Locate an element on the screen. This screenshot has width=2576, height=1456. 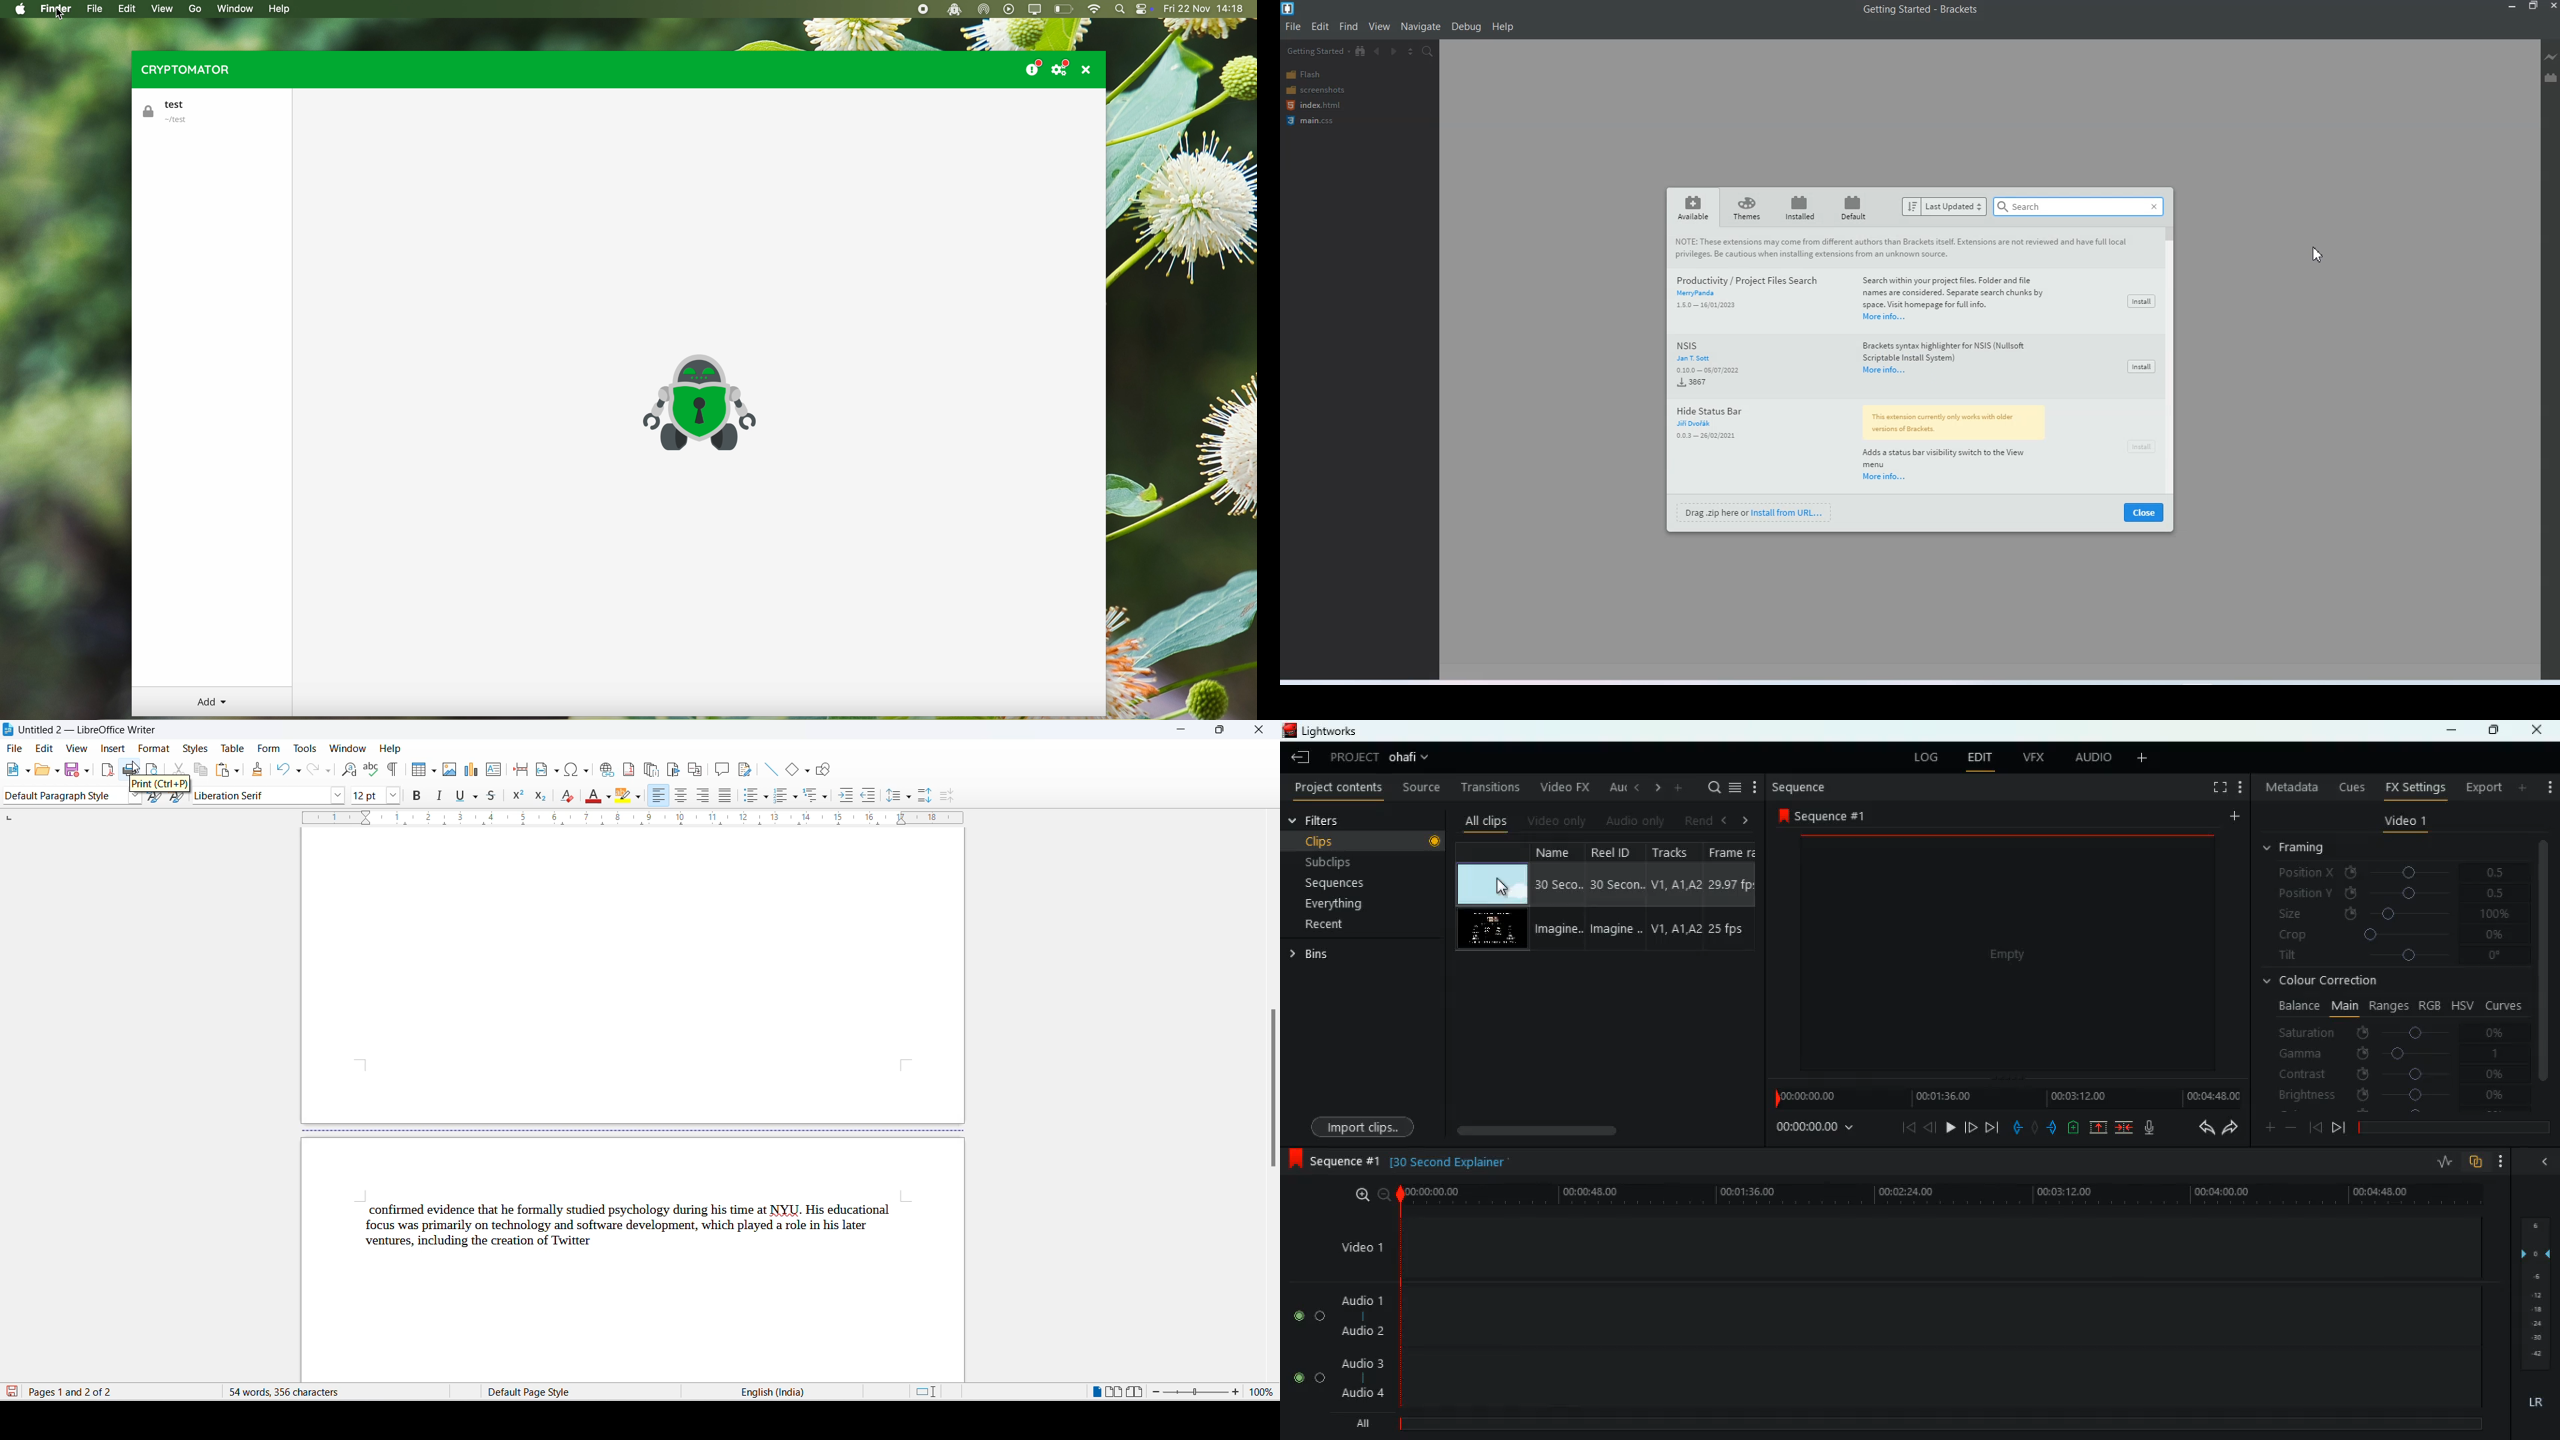
NSIS Jan T.Sott 0.10.0 - 05/07/2022 3867 is located at coordinates (1709, 362).